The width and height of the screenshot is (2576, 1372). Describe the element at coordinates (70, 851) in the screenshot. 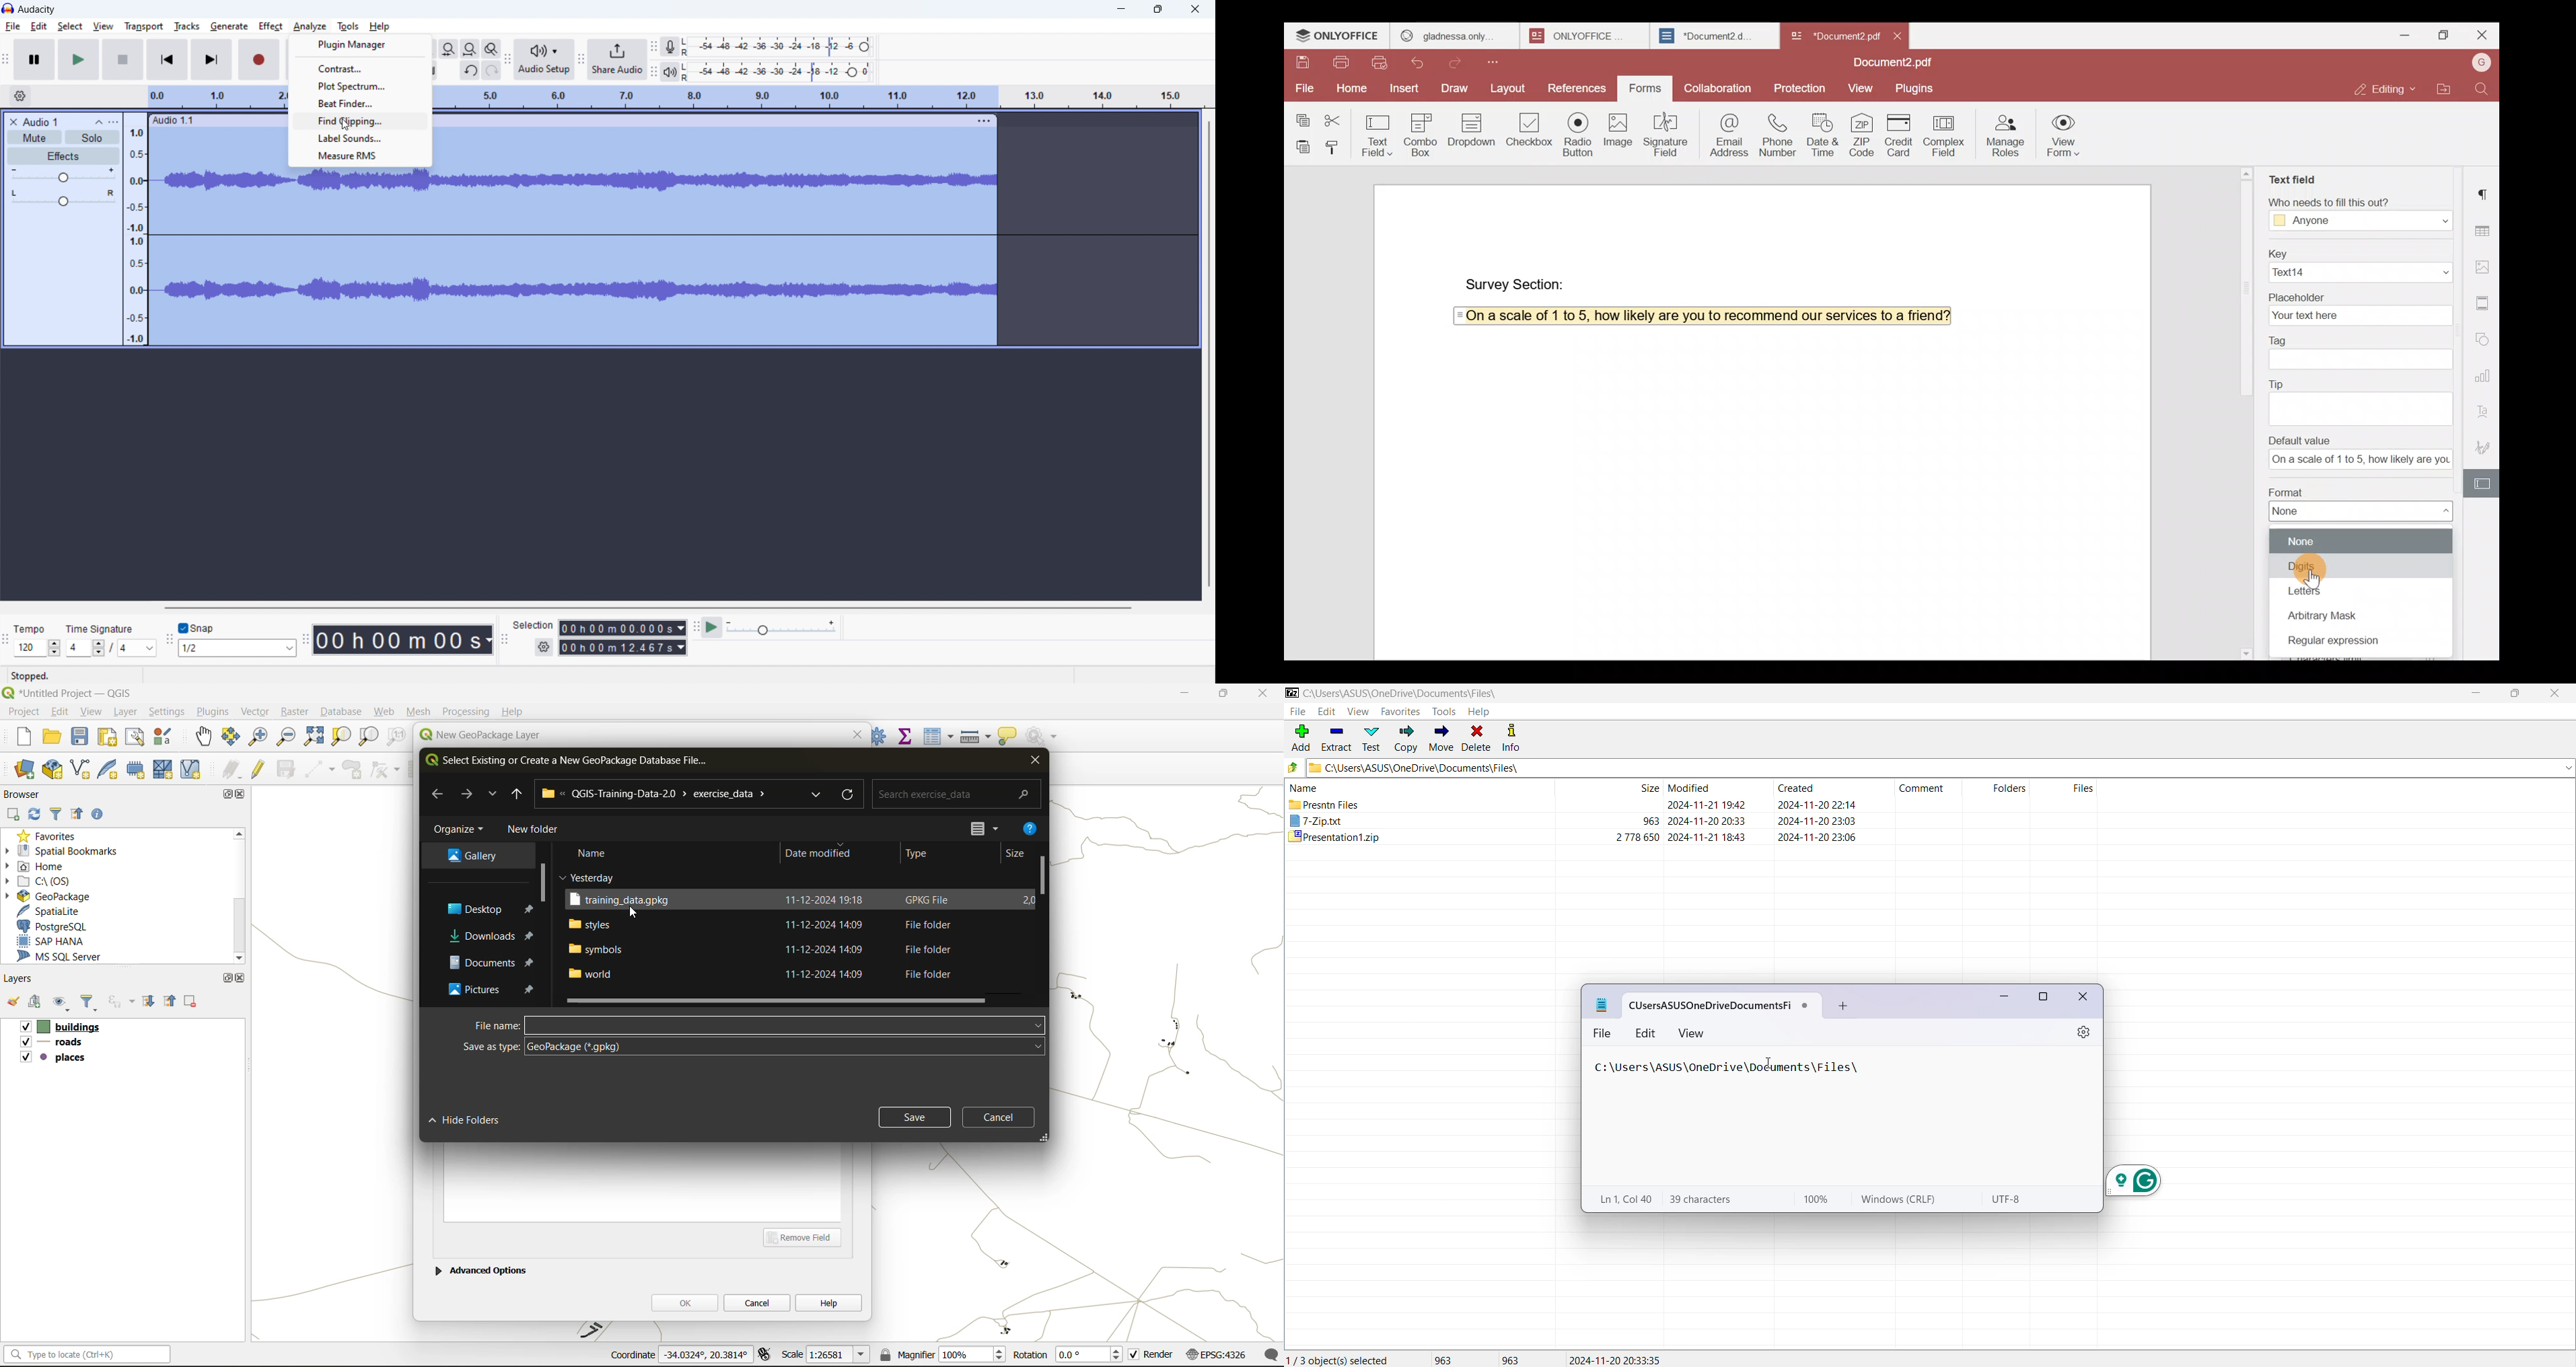

I see `spatial bookmarks` at that location.